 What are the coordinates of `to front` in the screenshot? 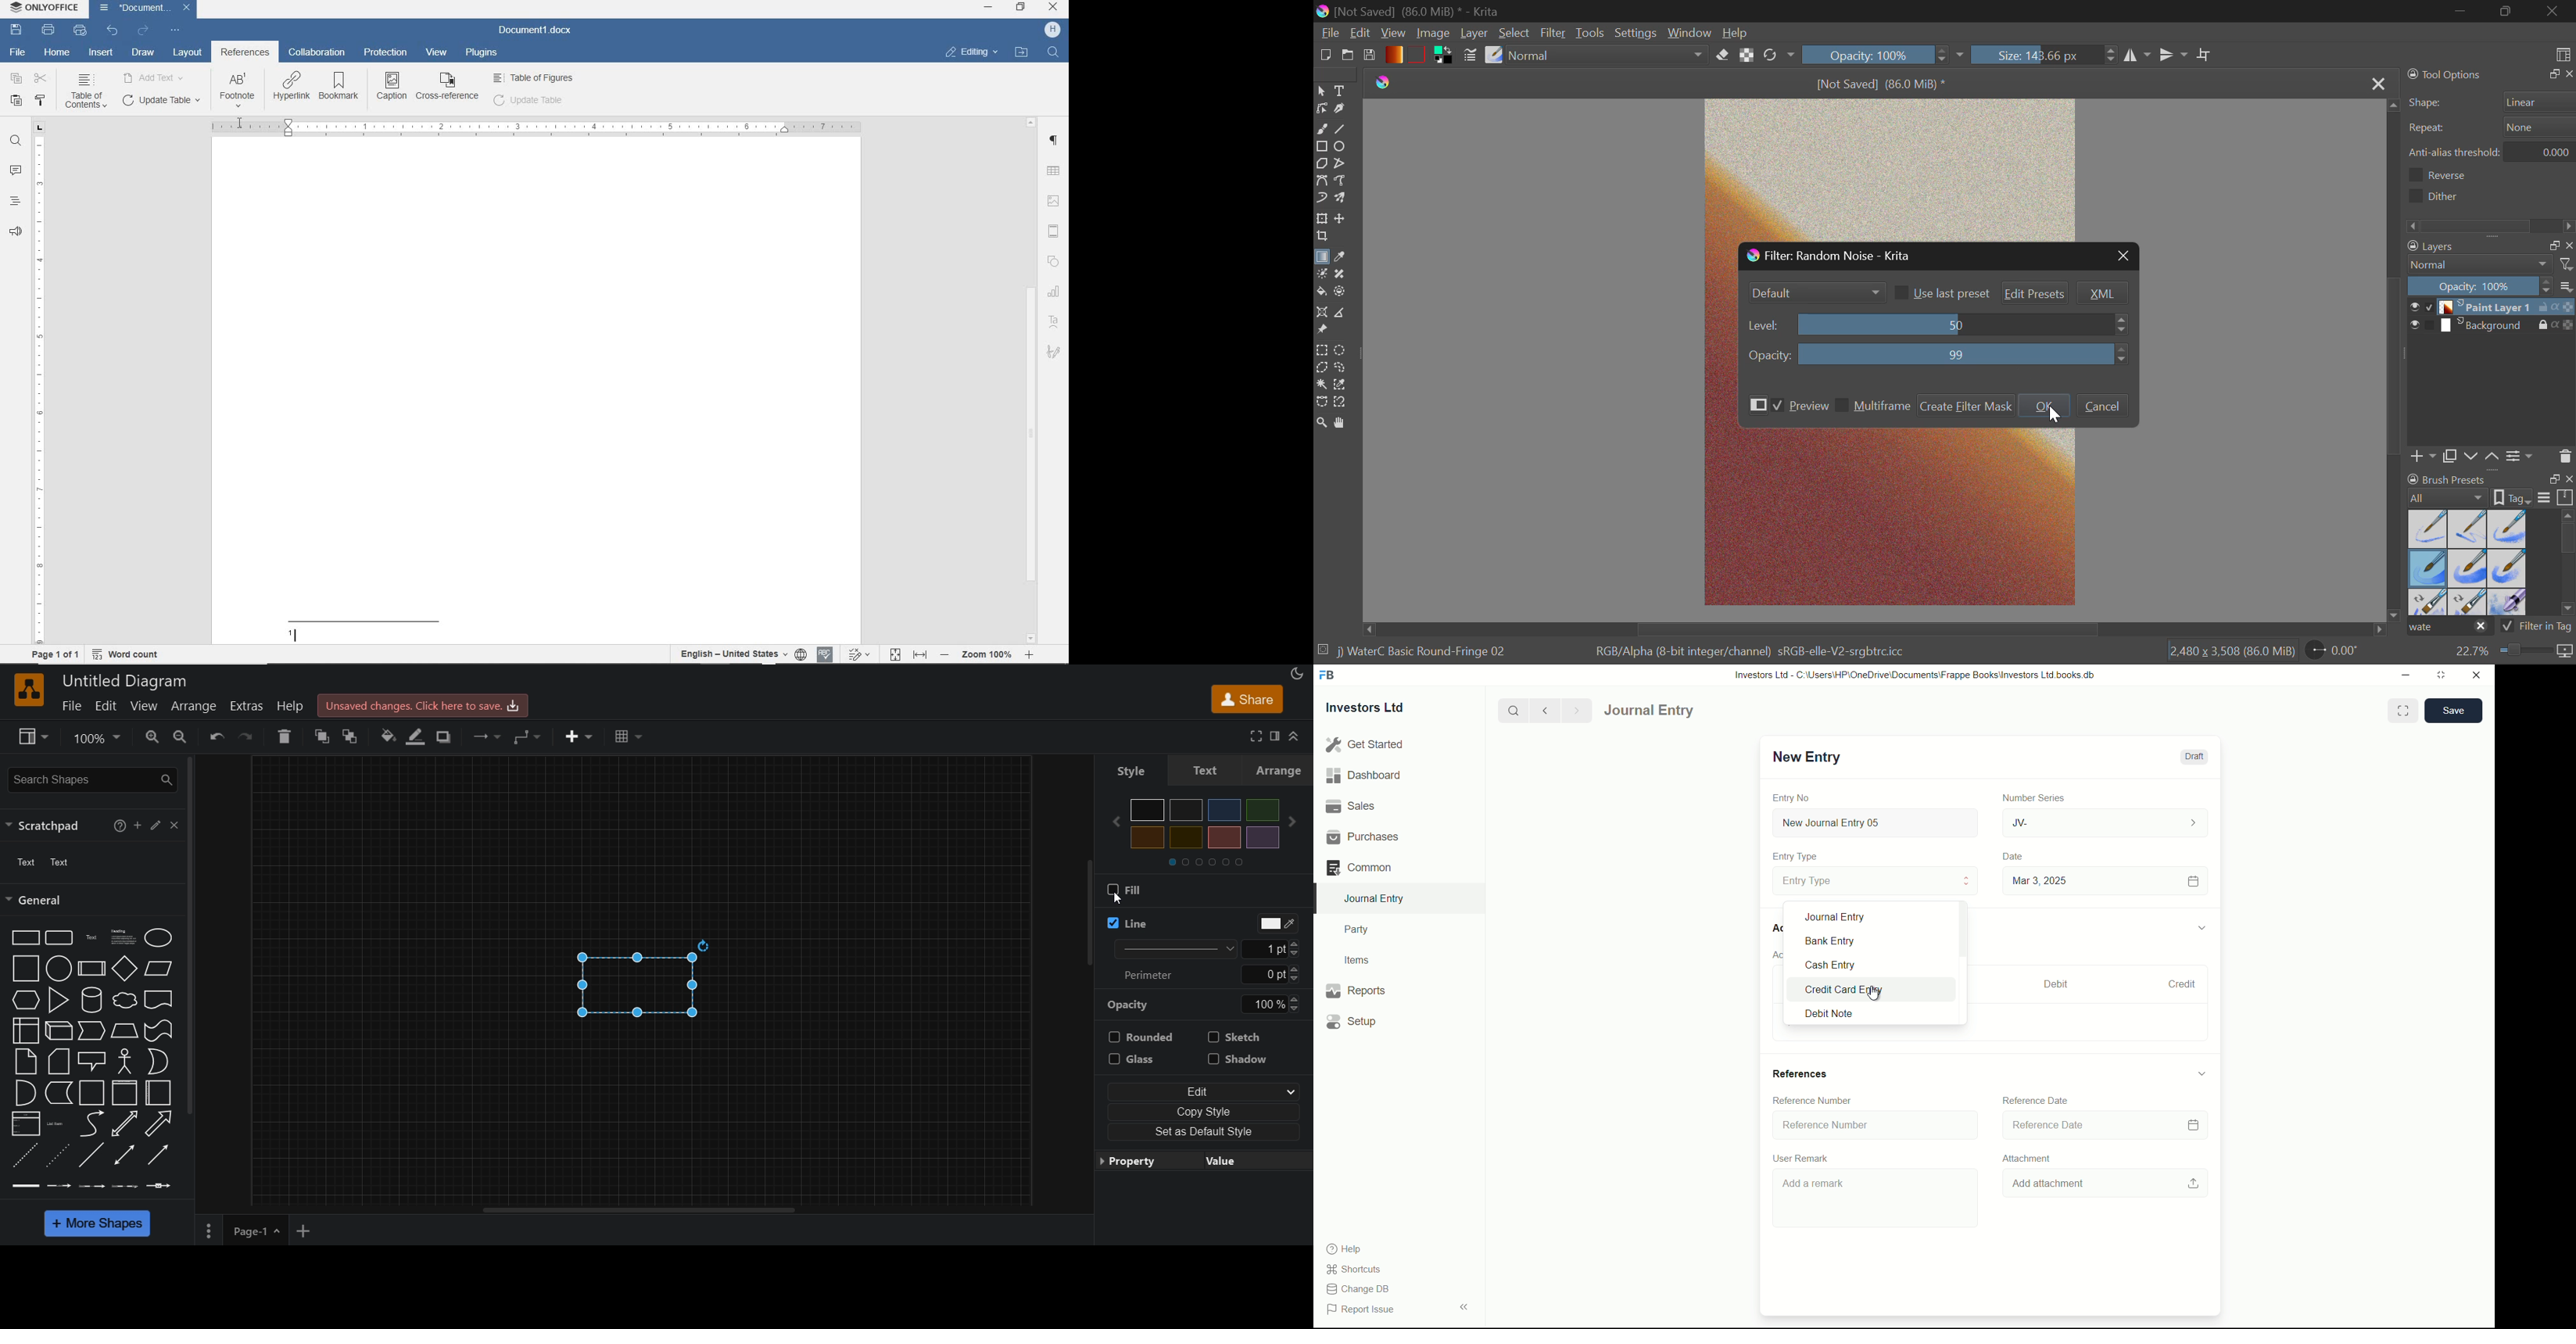 It's located at (352, 734).